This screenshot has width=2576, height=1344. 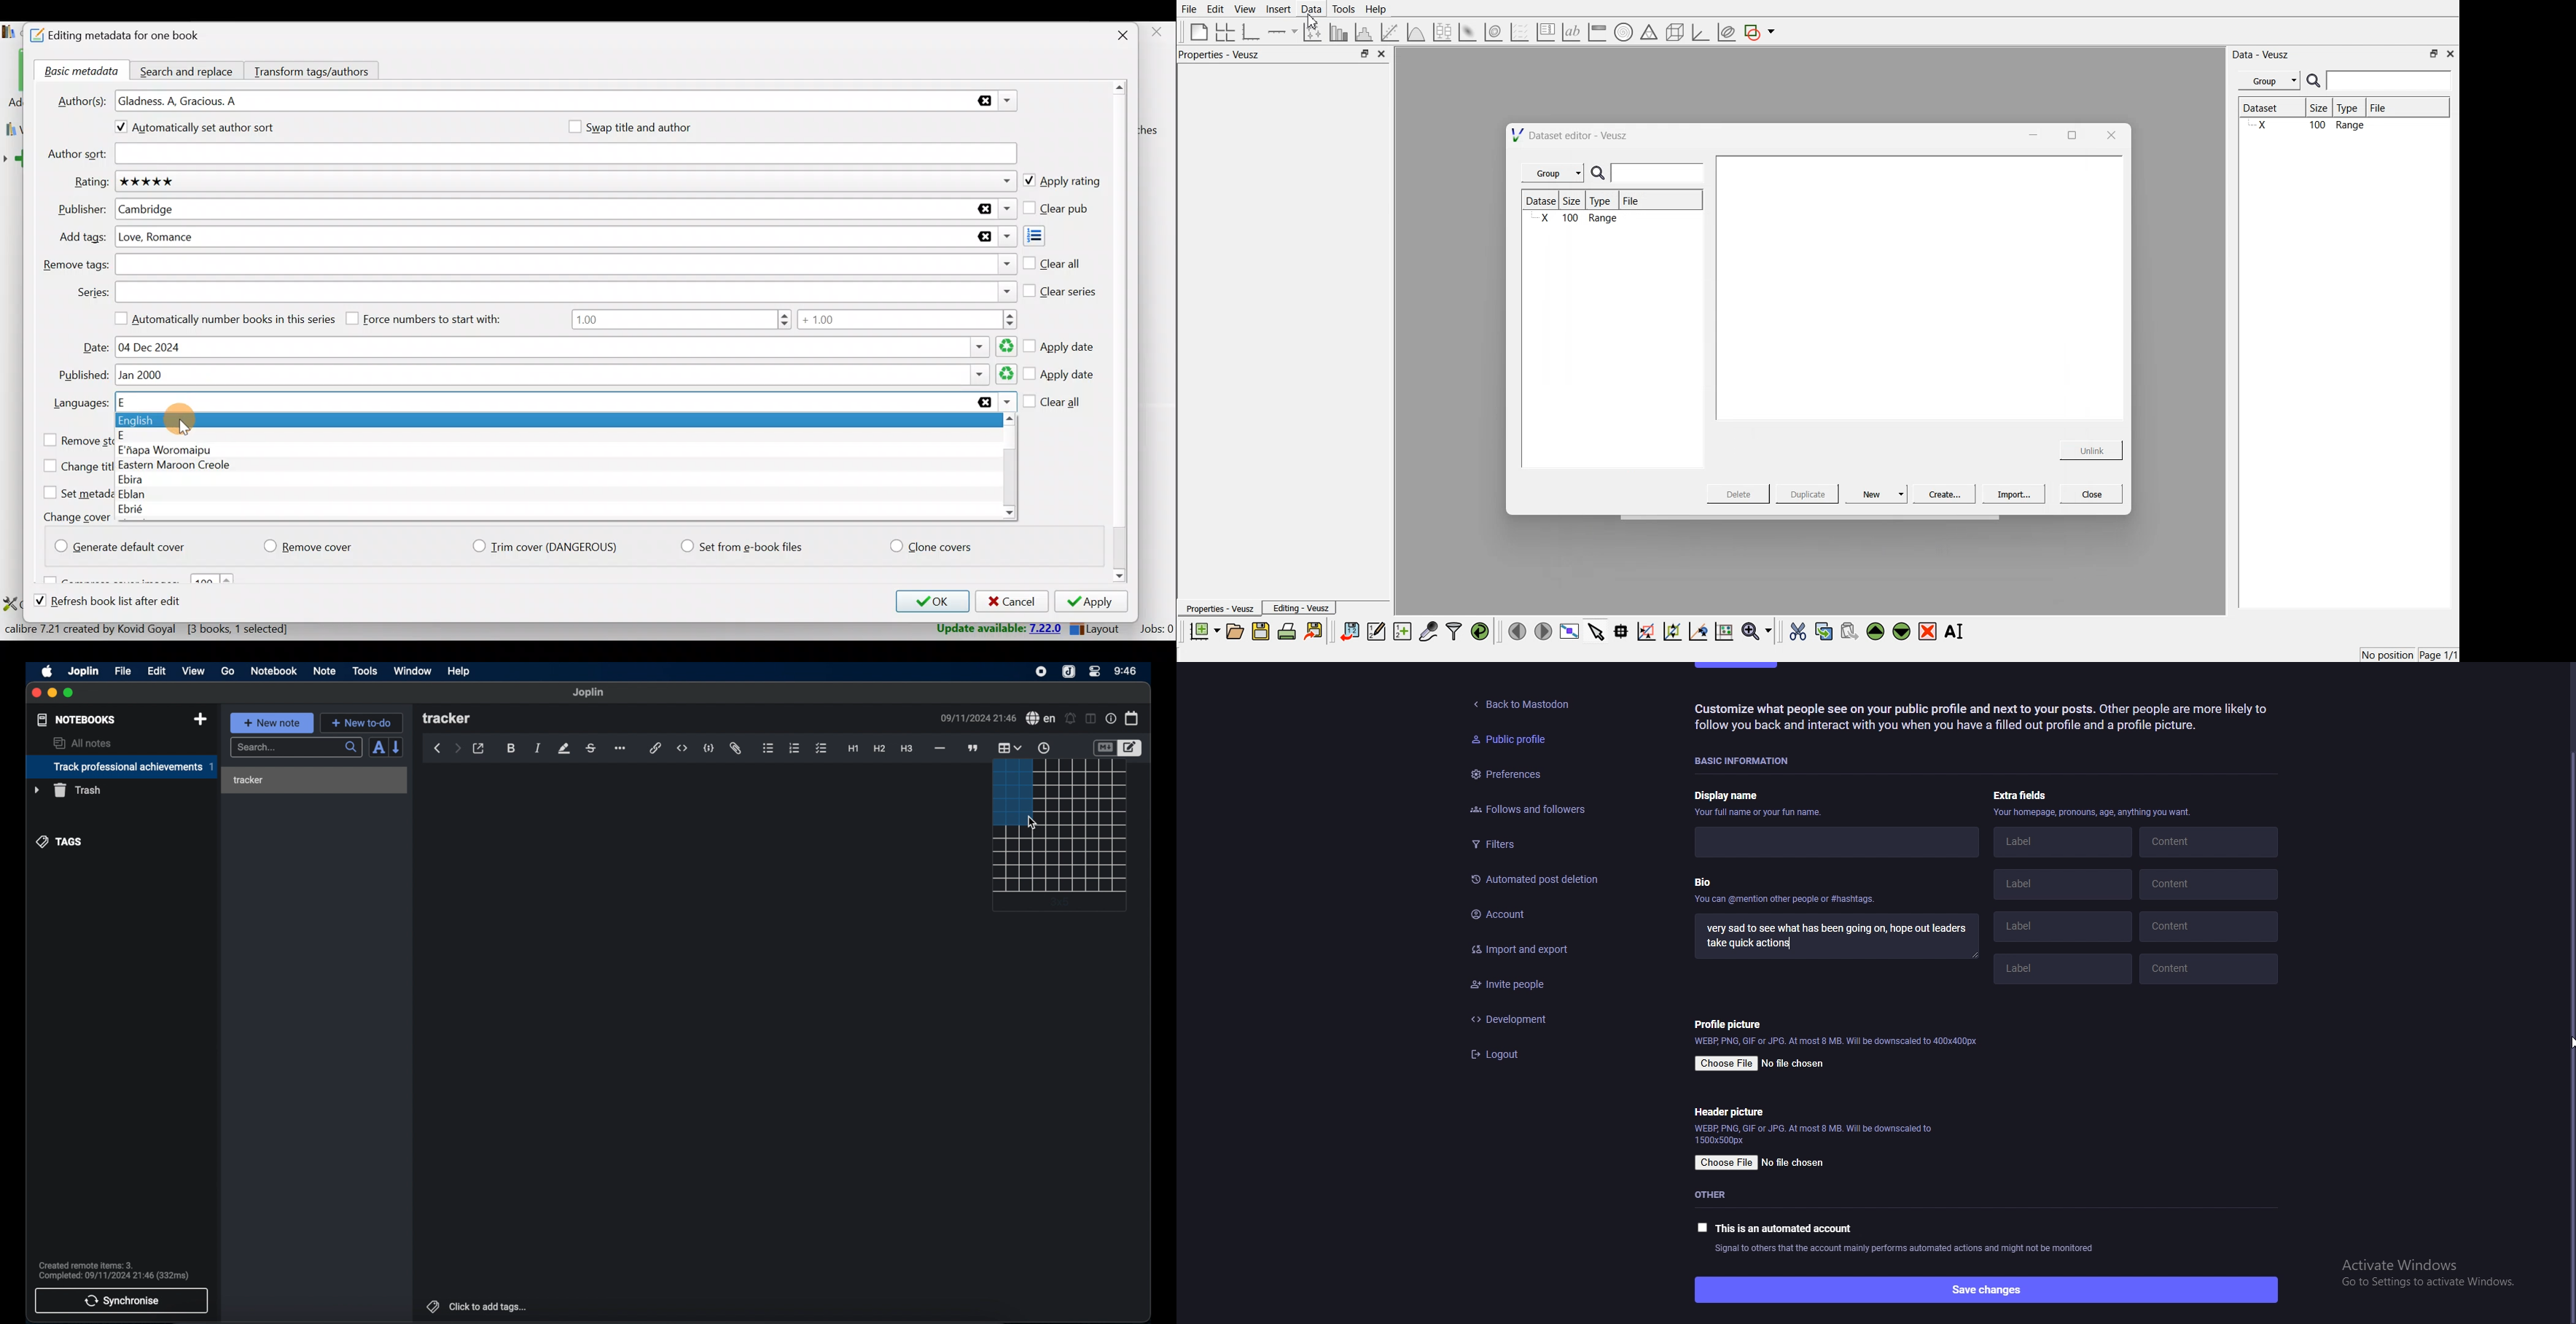 What do you see at coordinates (2092, 493) in the screenshot?
I see `Close` at bounding box center [2092, 493].